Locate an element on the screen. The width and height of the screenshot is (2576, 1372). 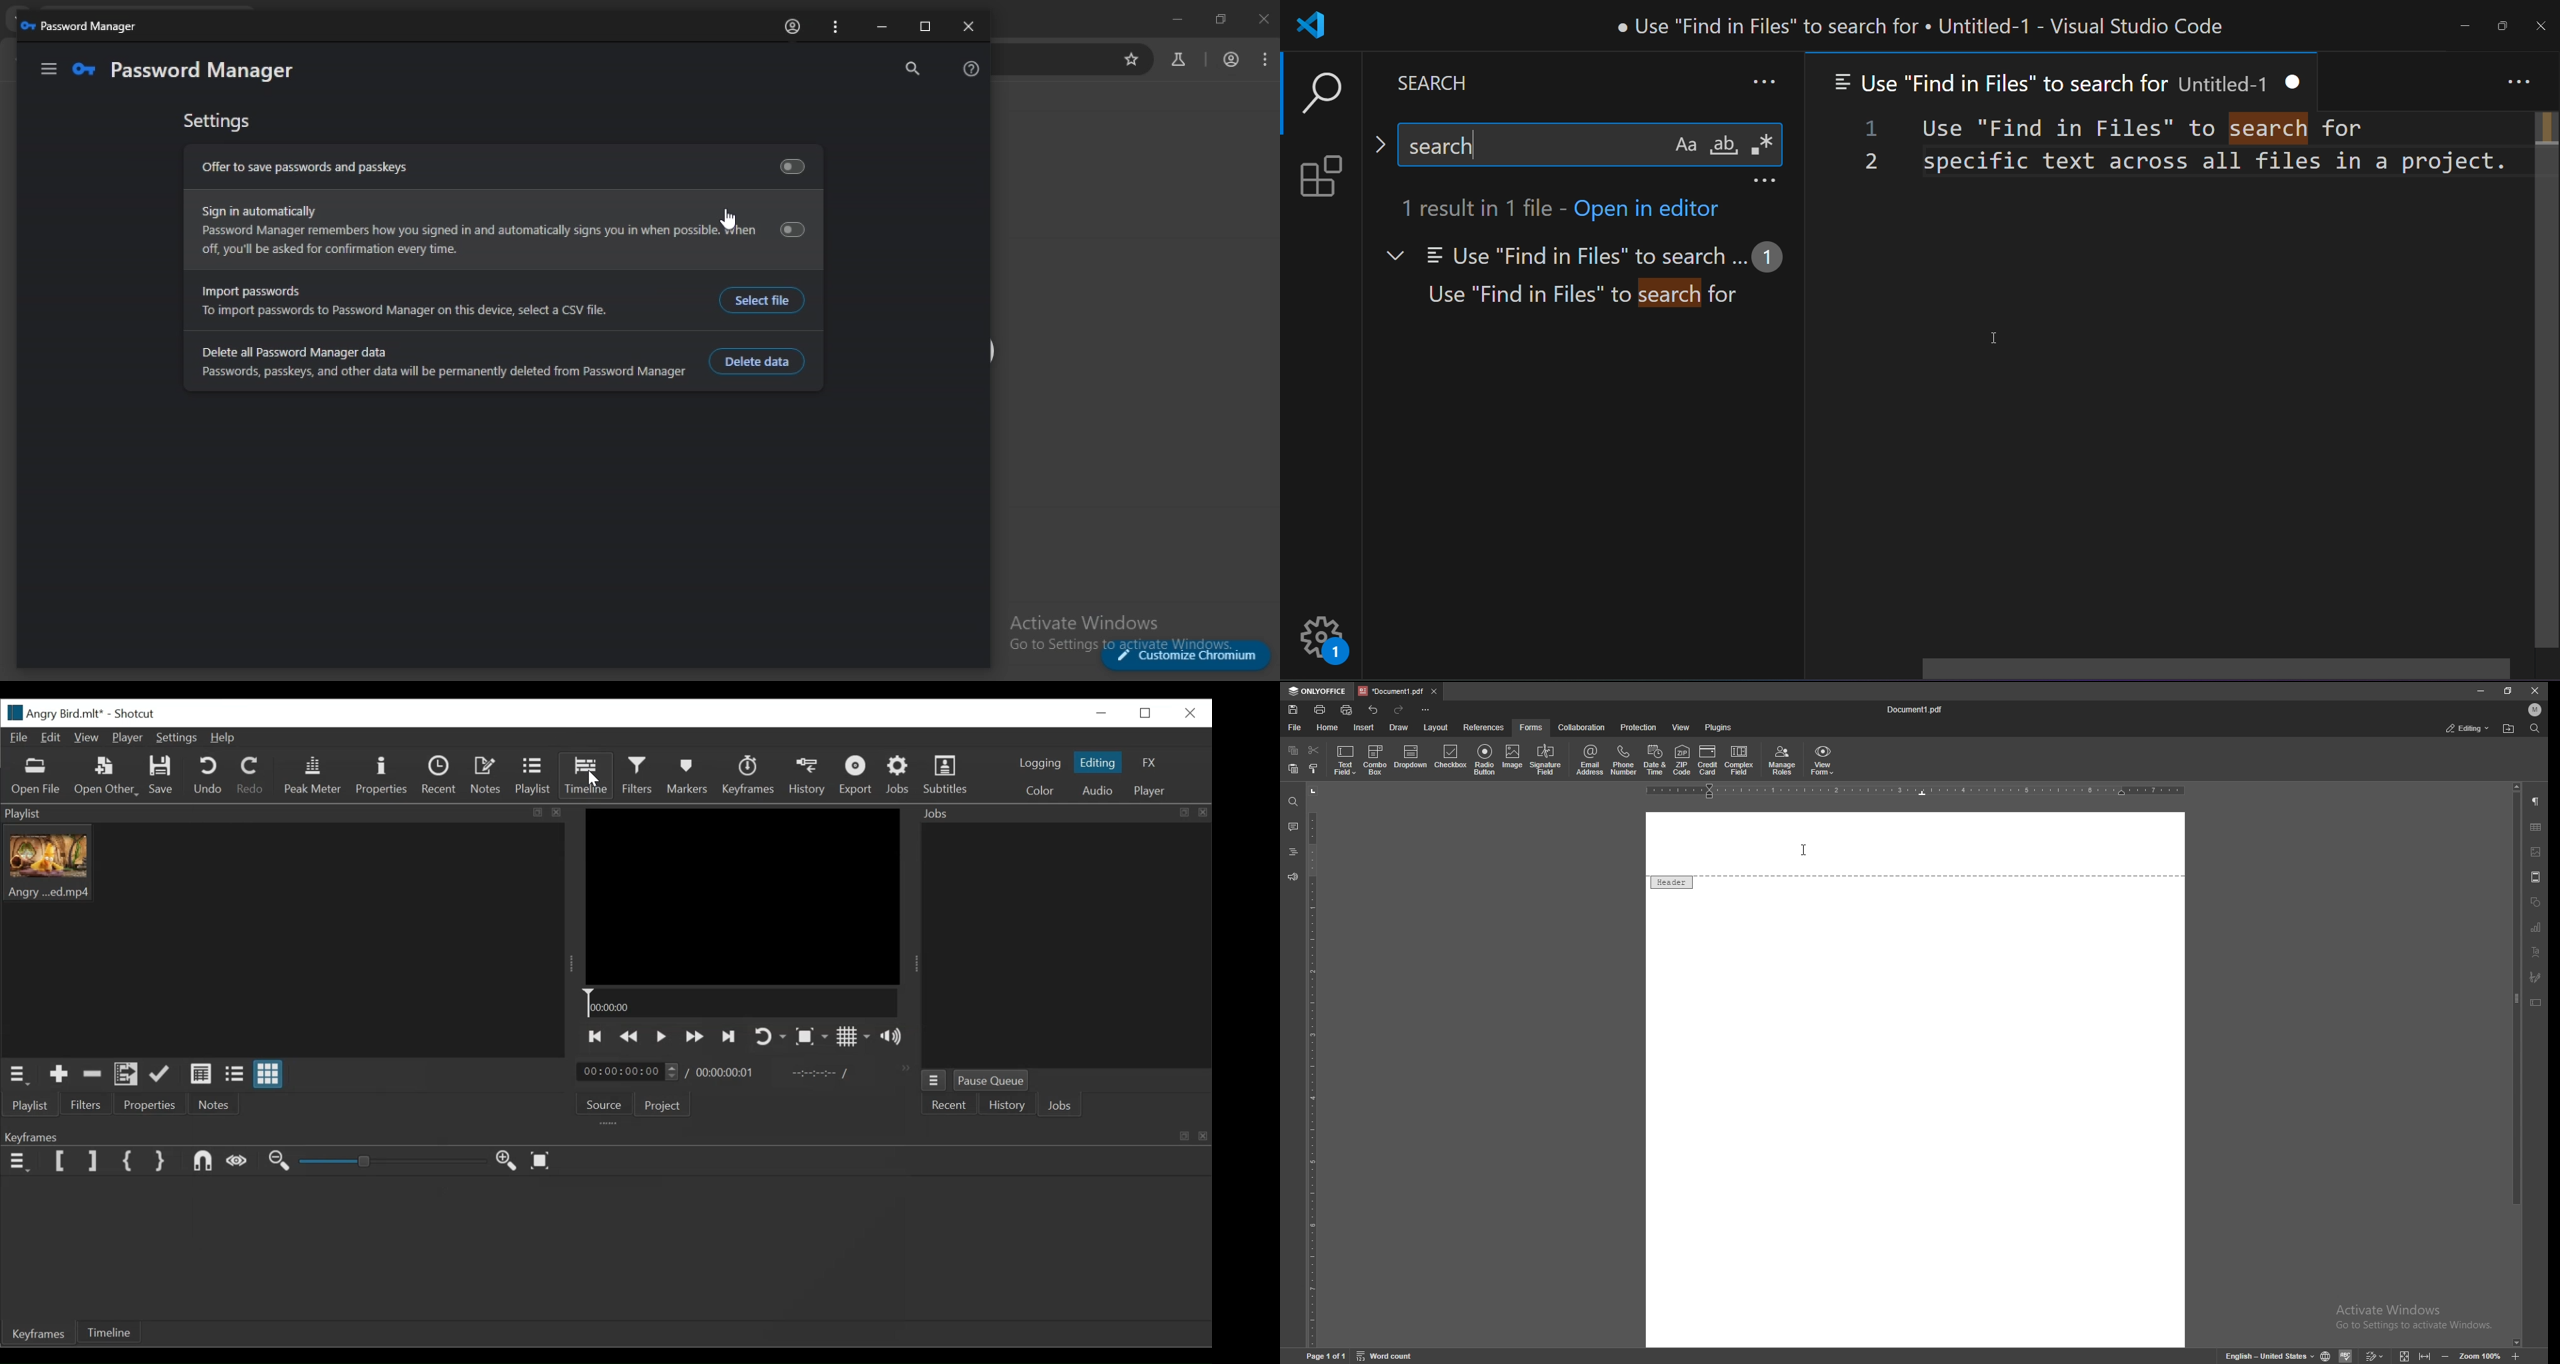
quick print is located at coordinates (1349, 709).